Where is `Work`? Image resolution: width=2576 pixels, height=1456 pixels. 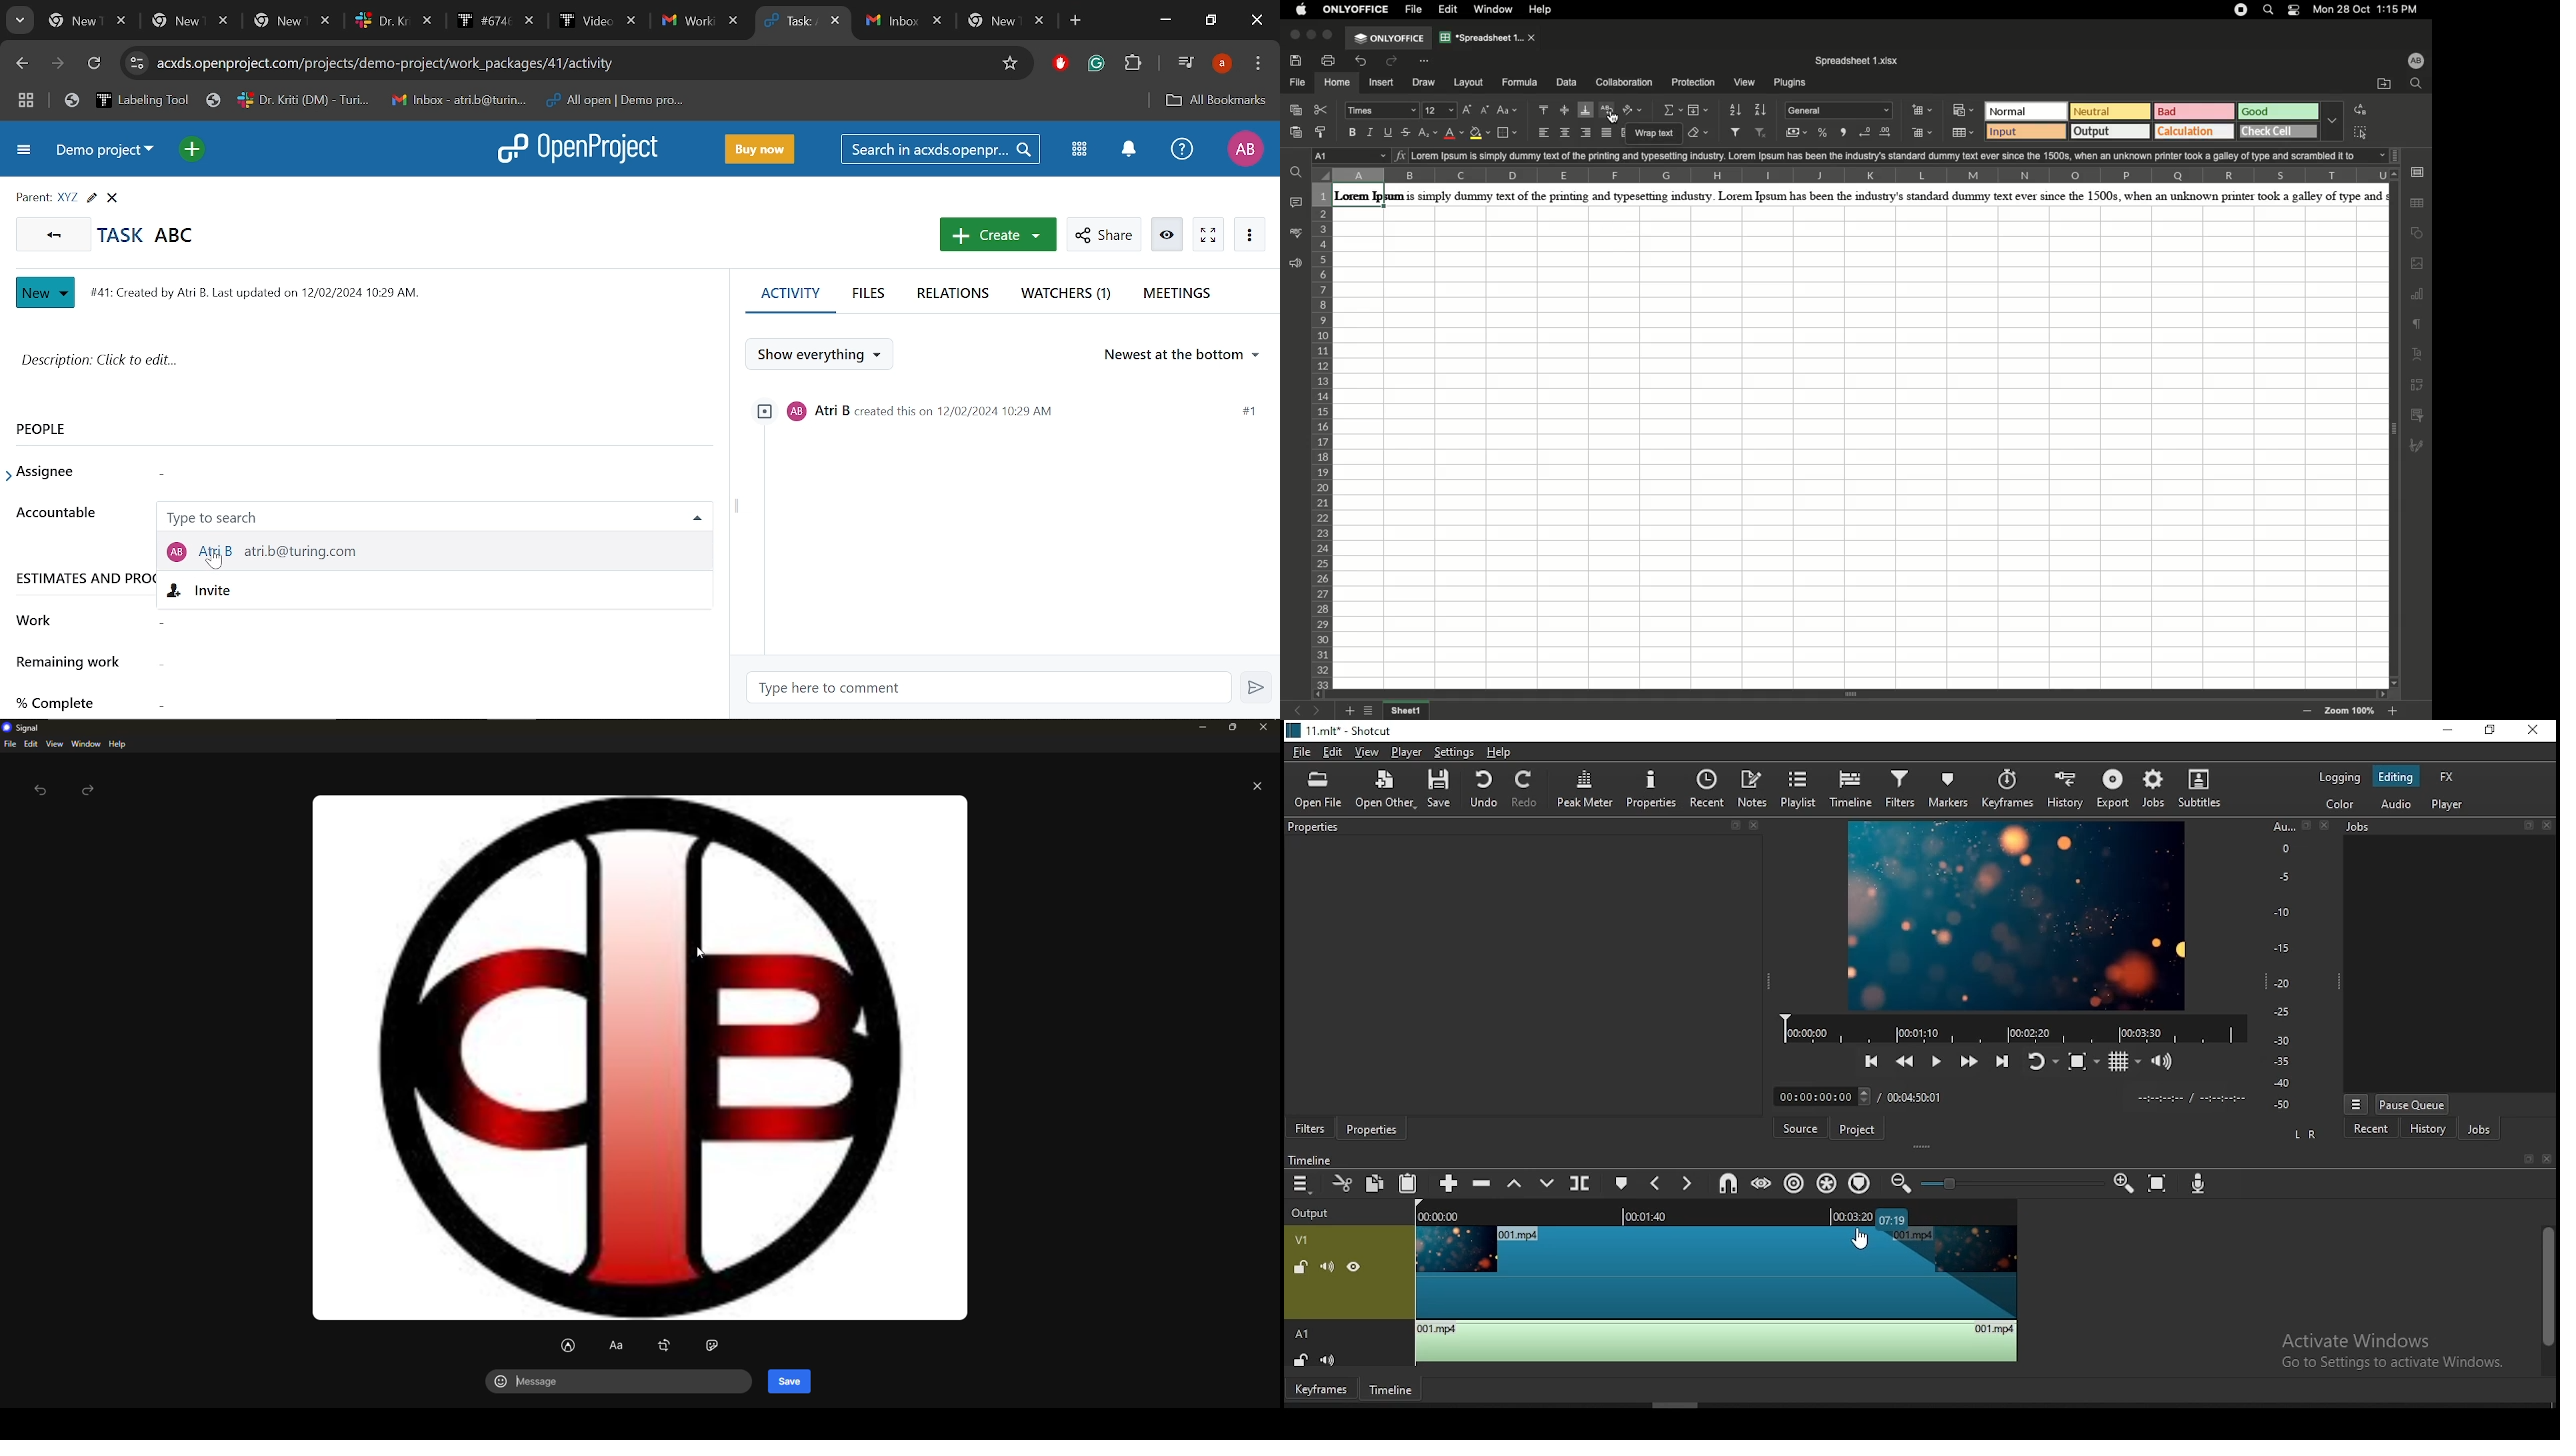 Work is located at coordinates (318, 618).